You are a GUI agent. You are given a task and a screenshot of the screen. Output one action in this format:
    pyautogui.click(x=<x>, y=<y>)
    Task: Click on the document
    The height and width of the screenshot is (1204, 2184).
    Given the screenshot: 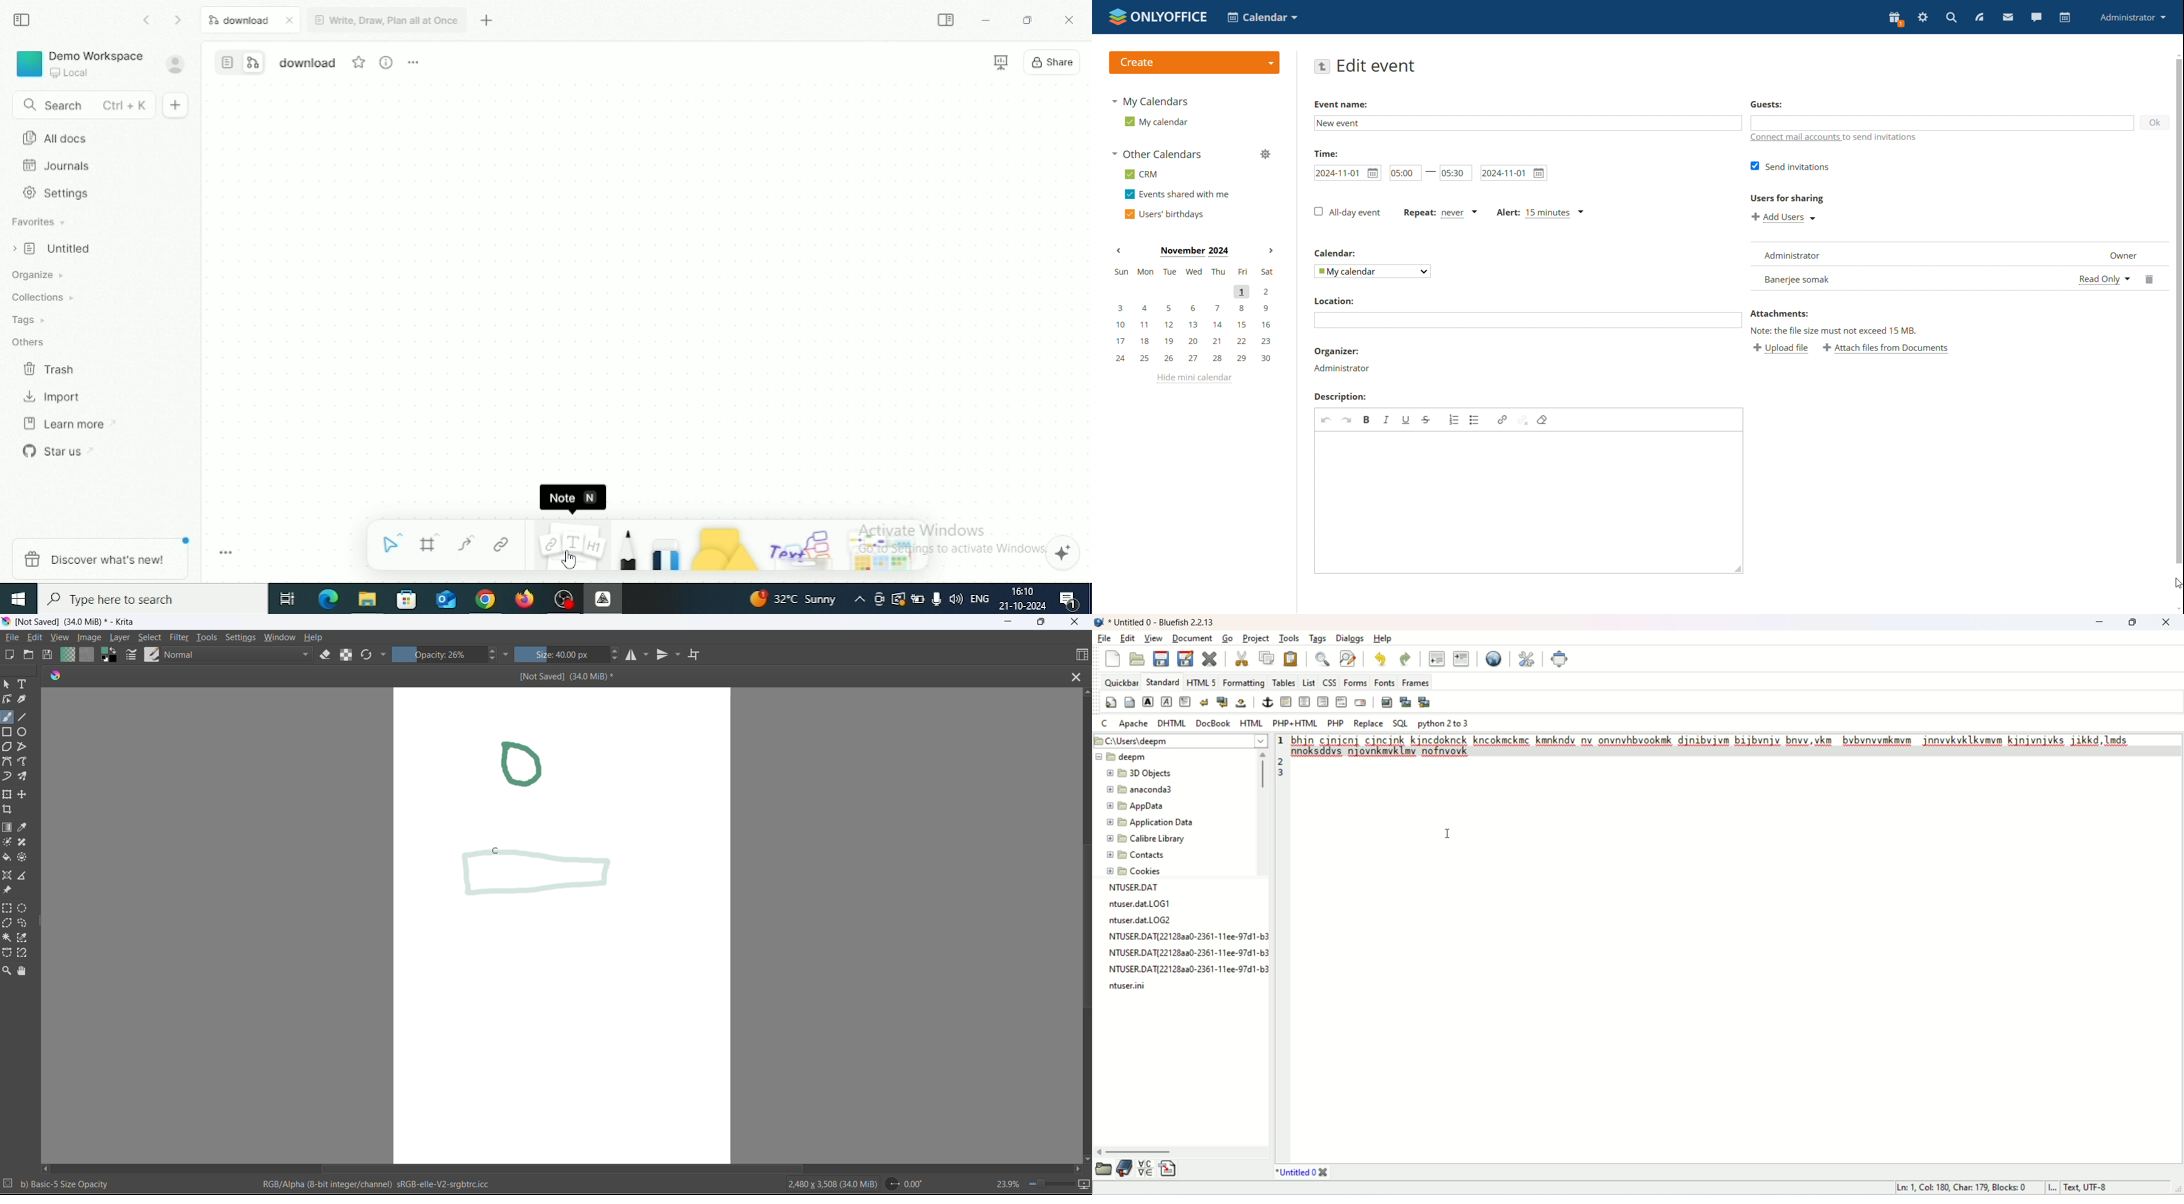 What is the action you would take?
    pyautogui.click(x=1193, y=639)
    